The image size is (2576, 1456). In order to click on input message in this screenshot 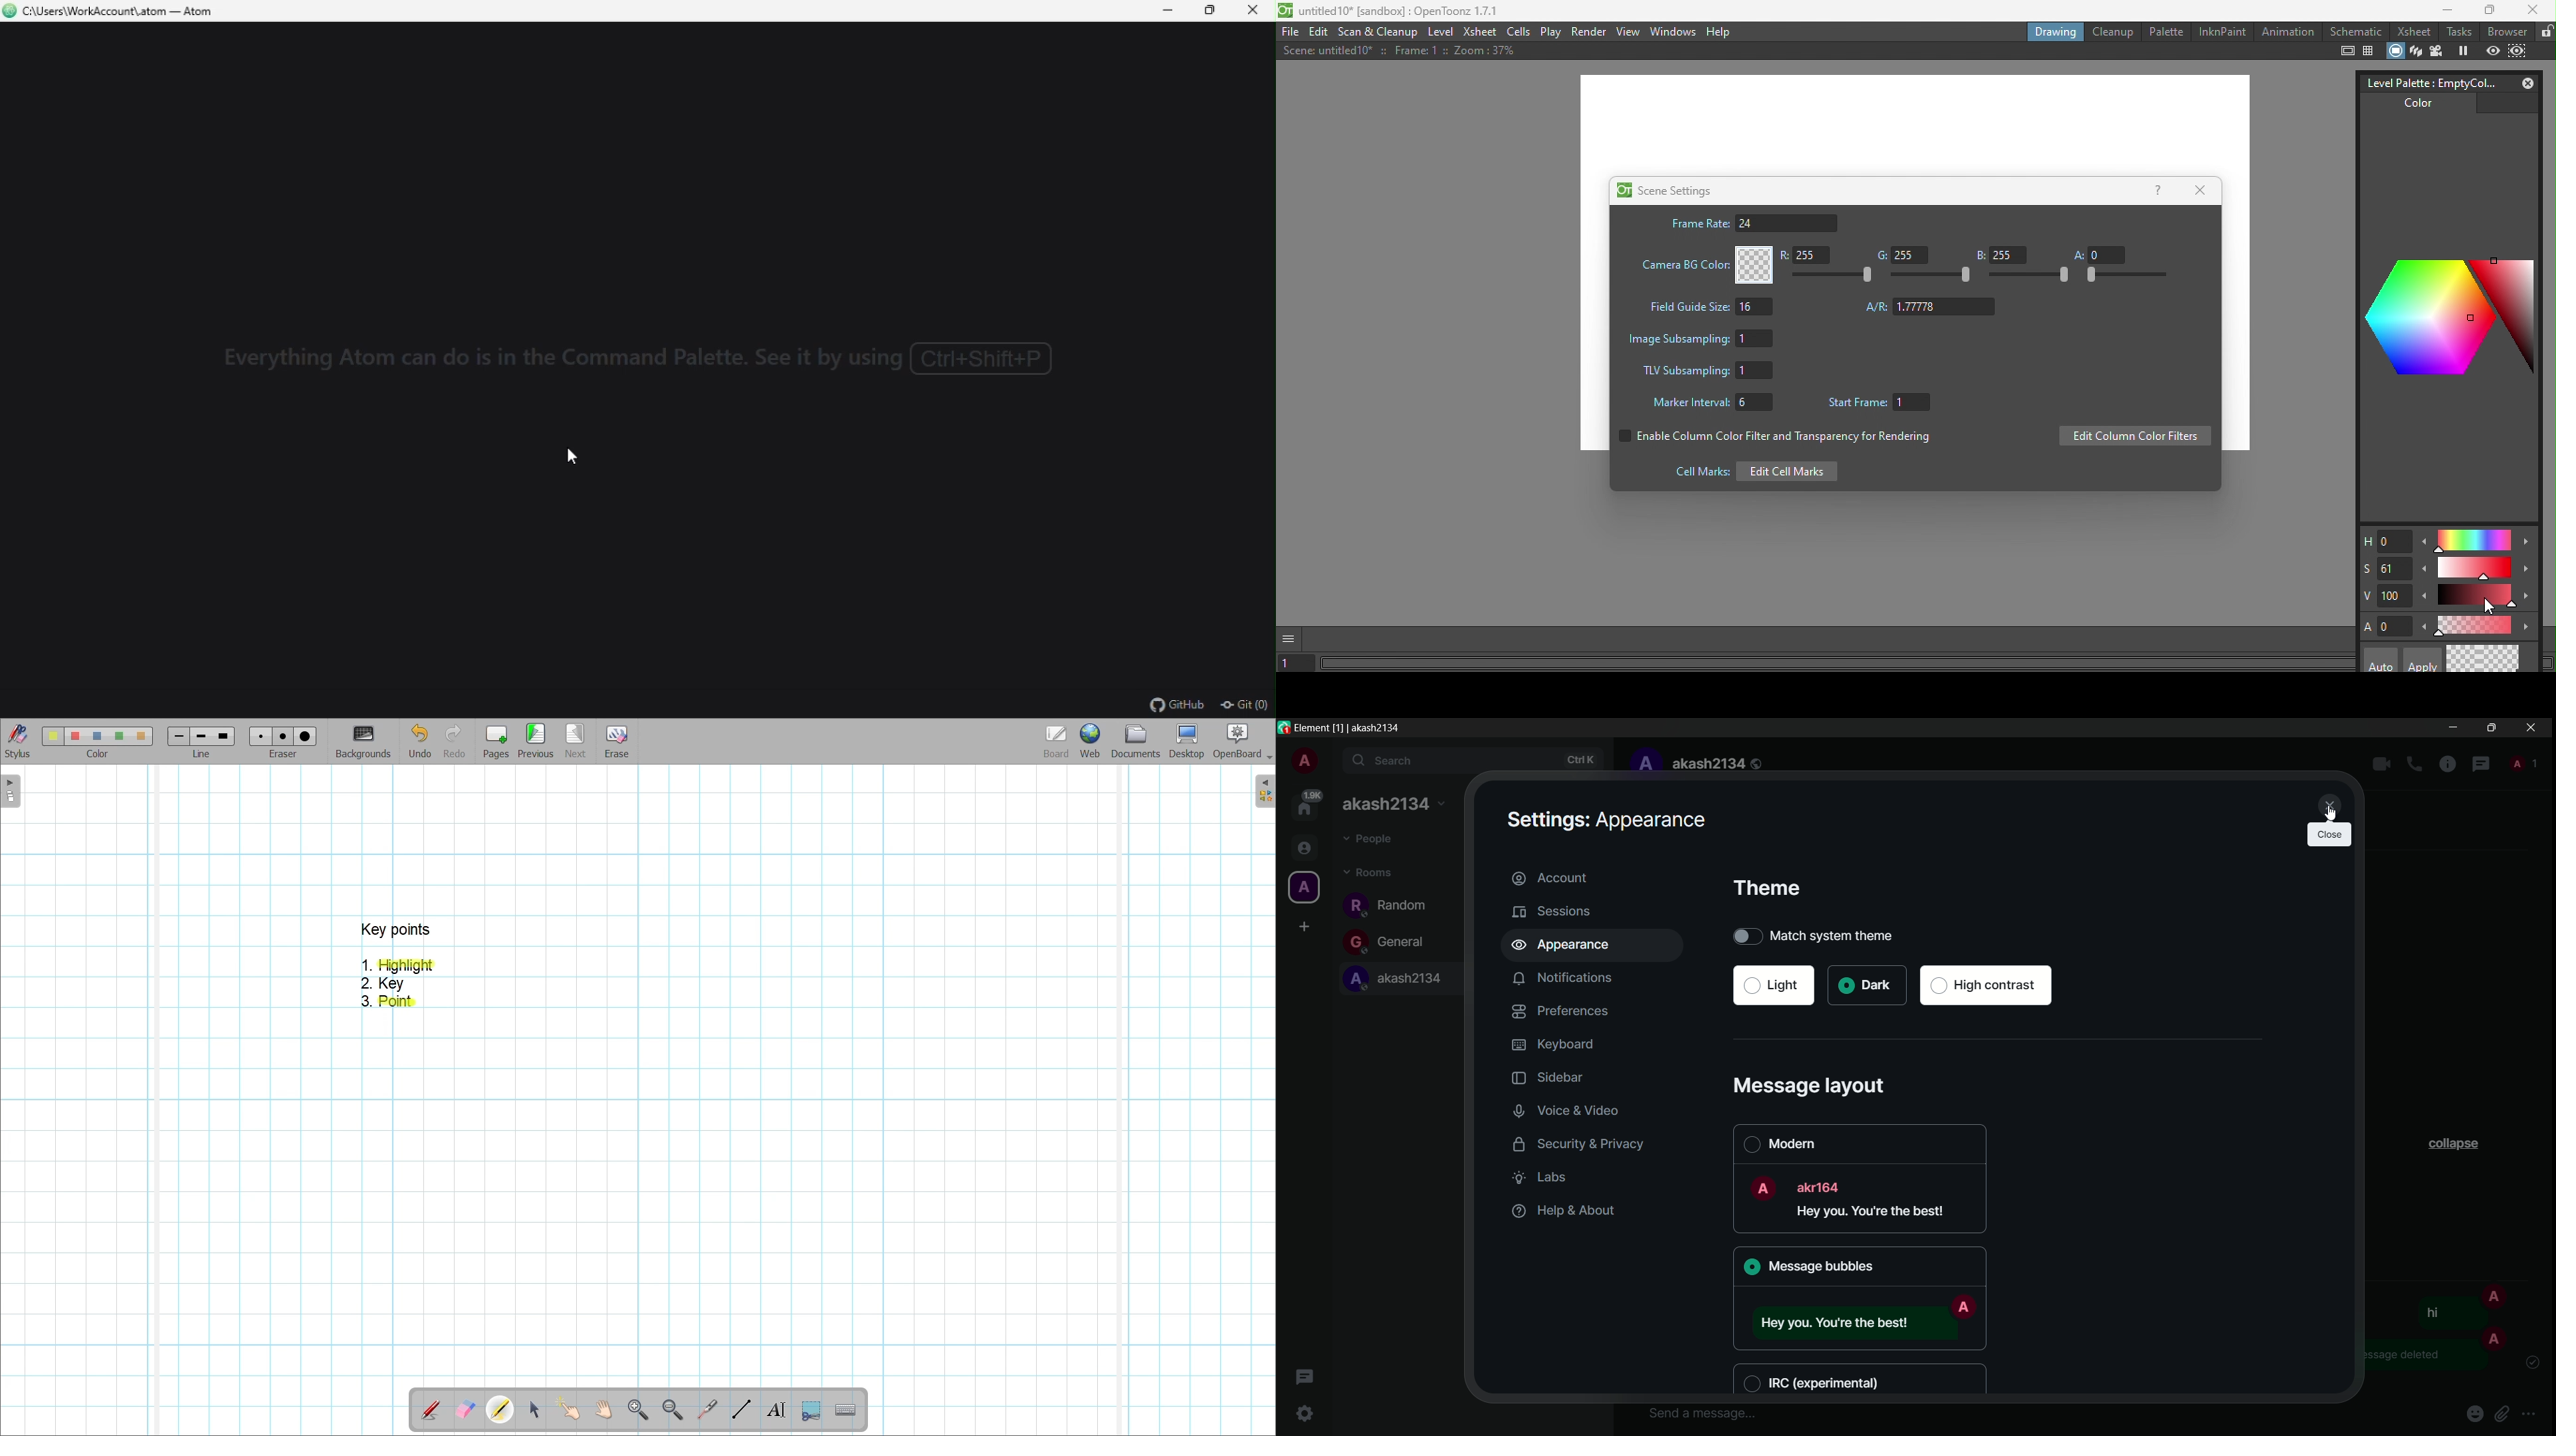, I will do `click(1701, 1413)`.